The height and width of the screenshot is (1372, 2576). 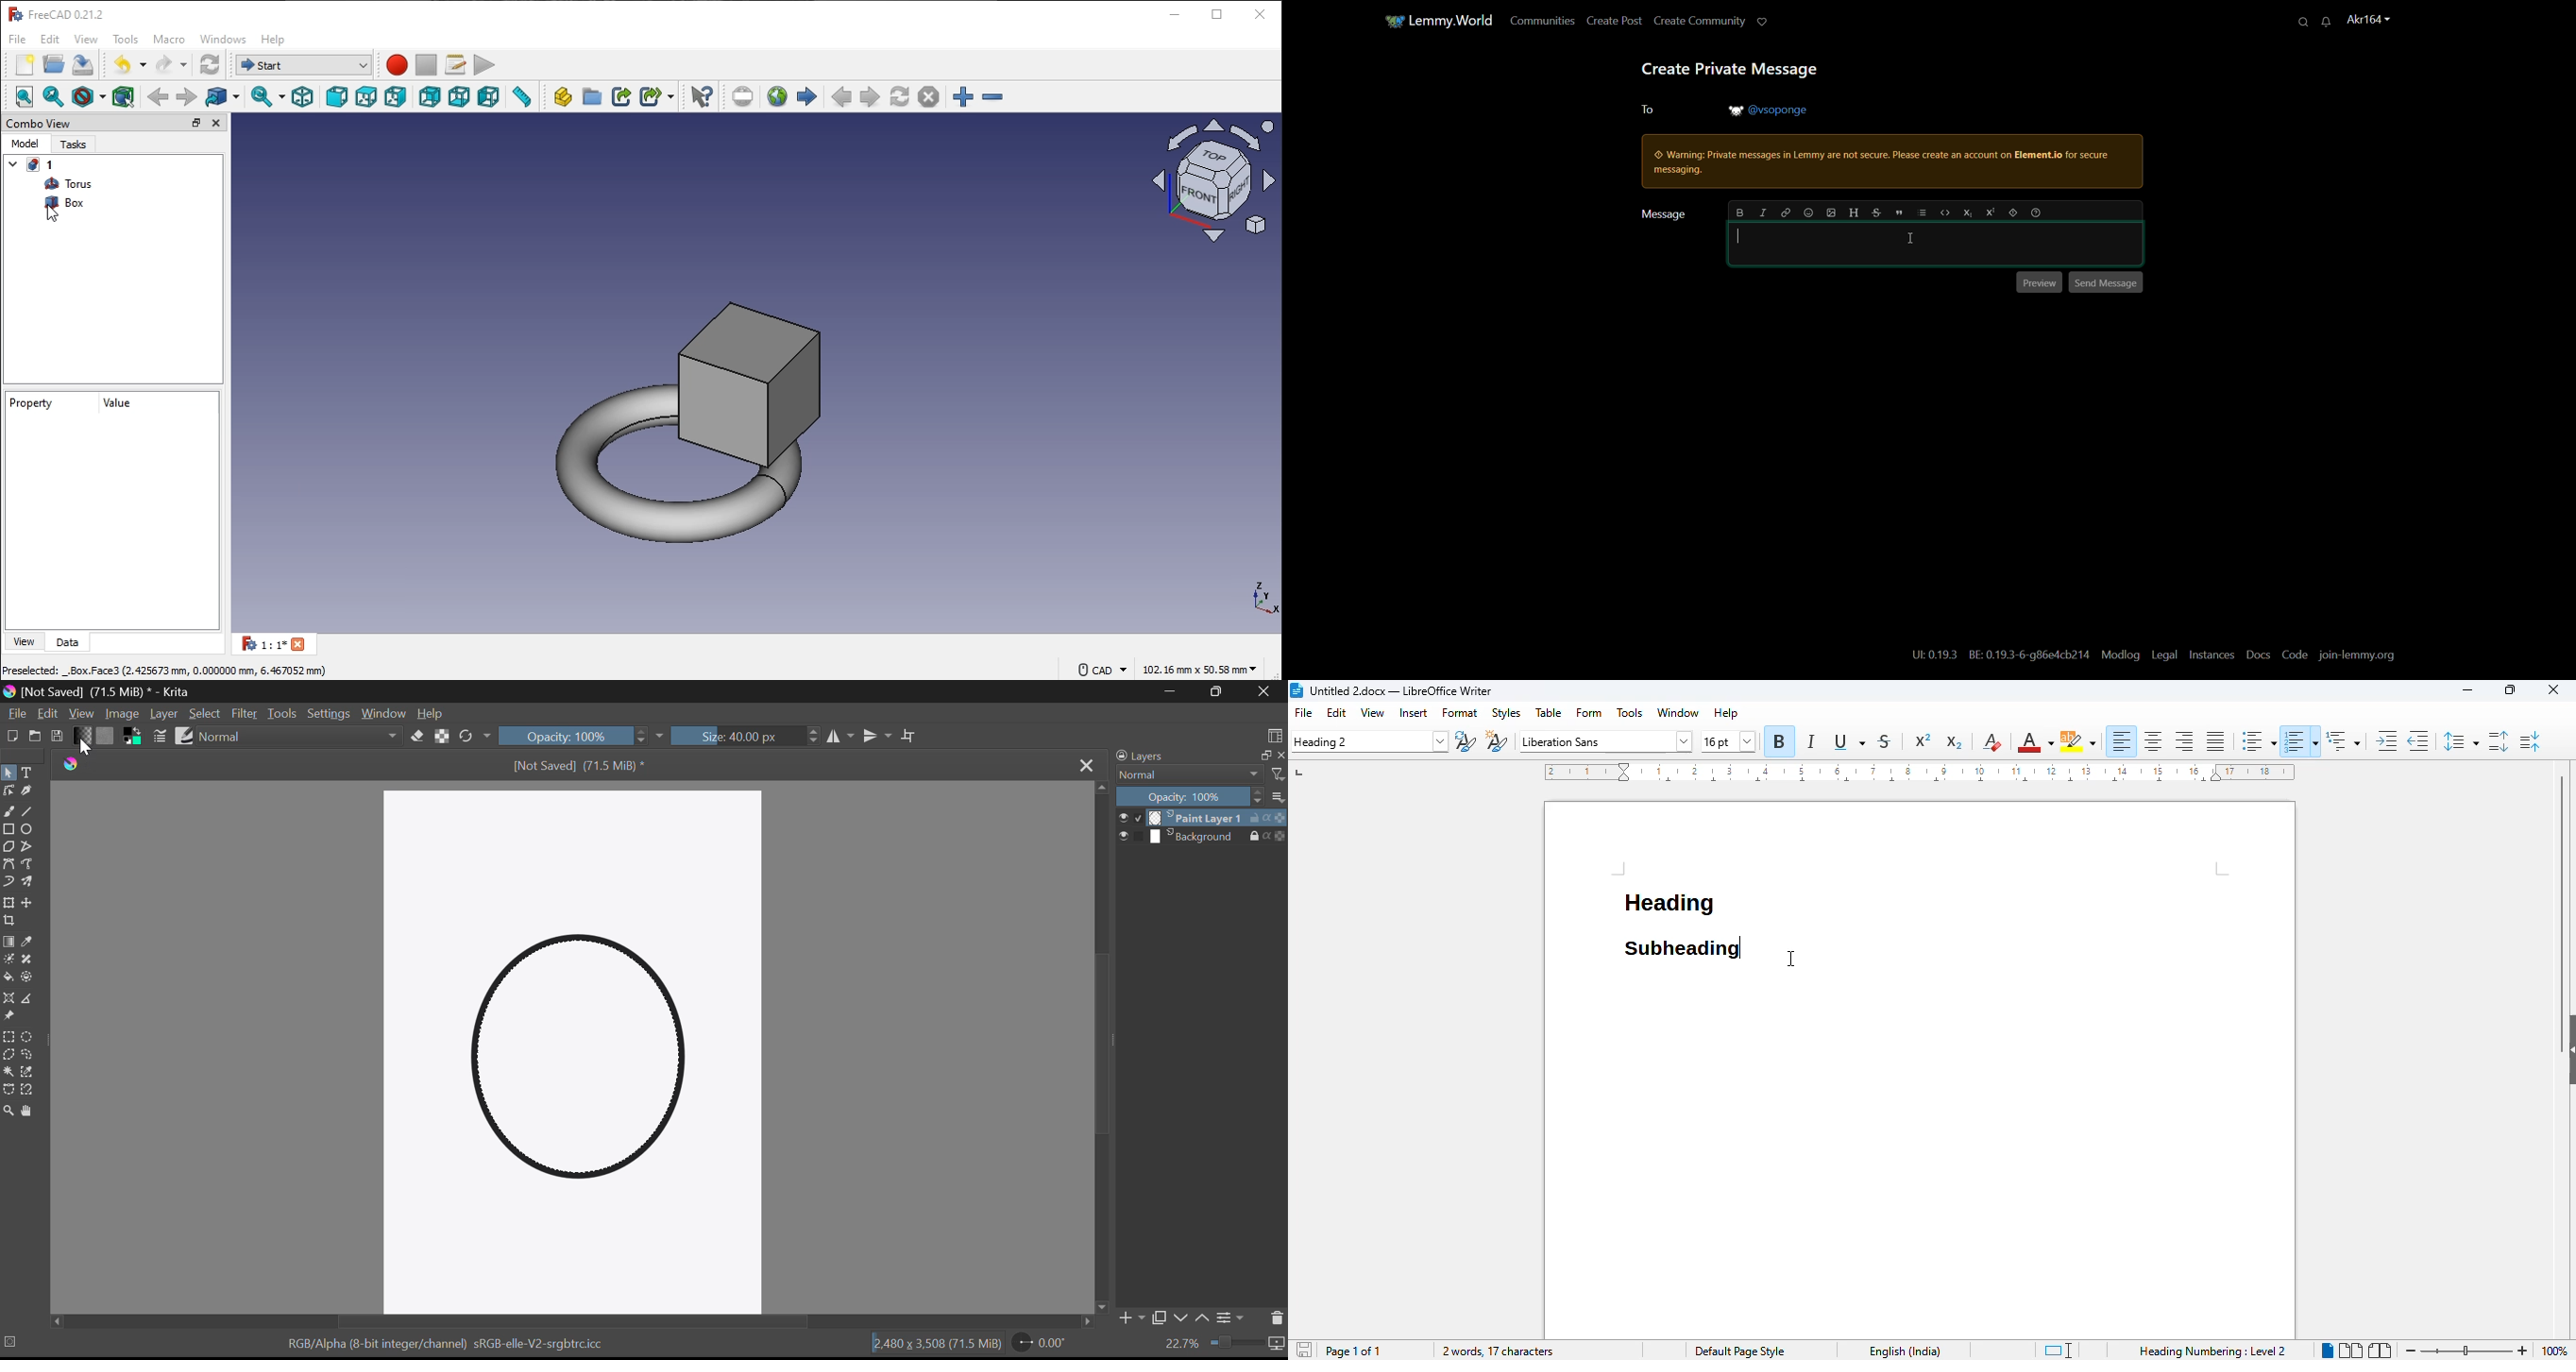 What do you see at coordinates (1267, 836) in the screenshot?
I see `actions` at bounding box center [1267, 836].